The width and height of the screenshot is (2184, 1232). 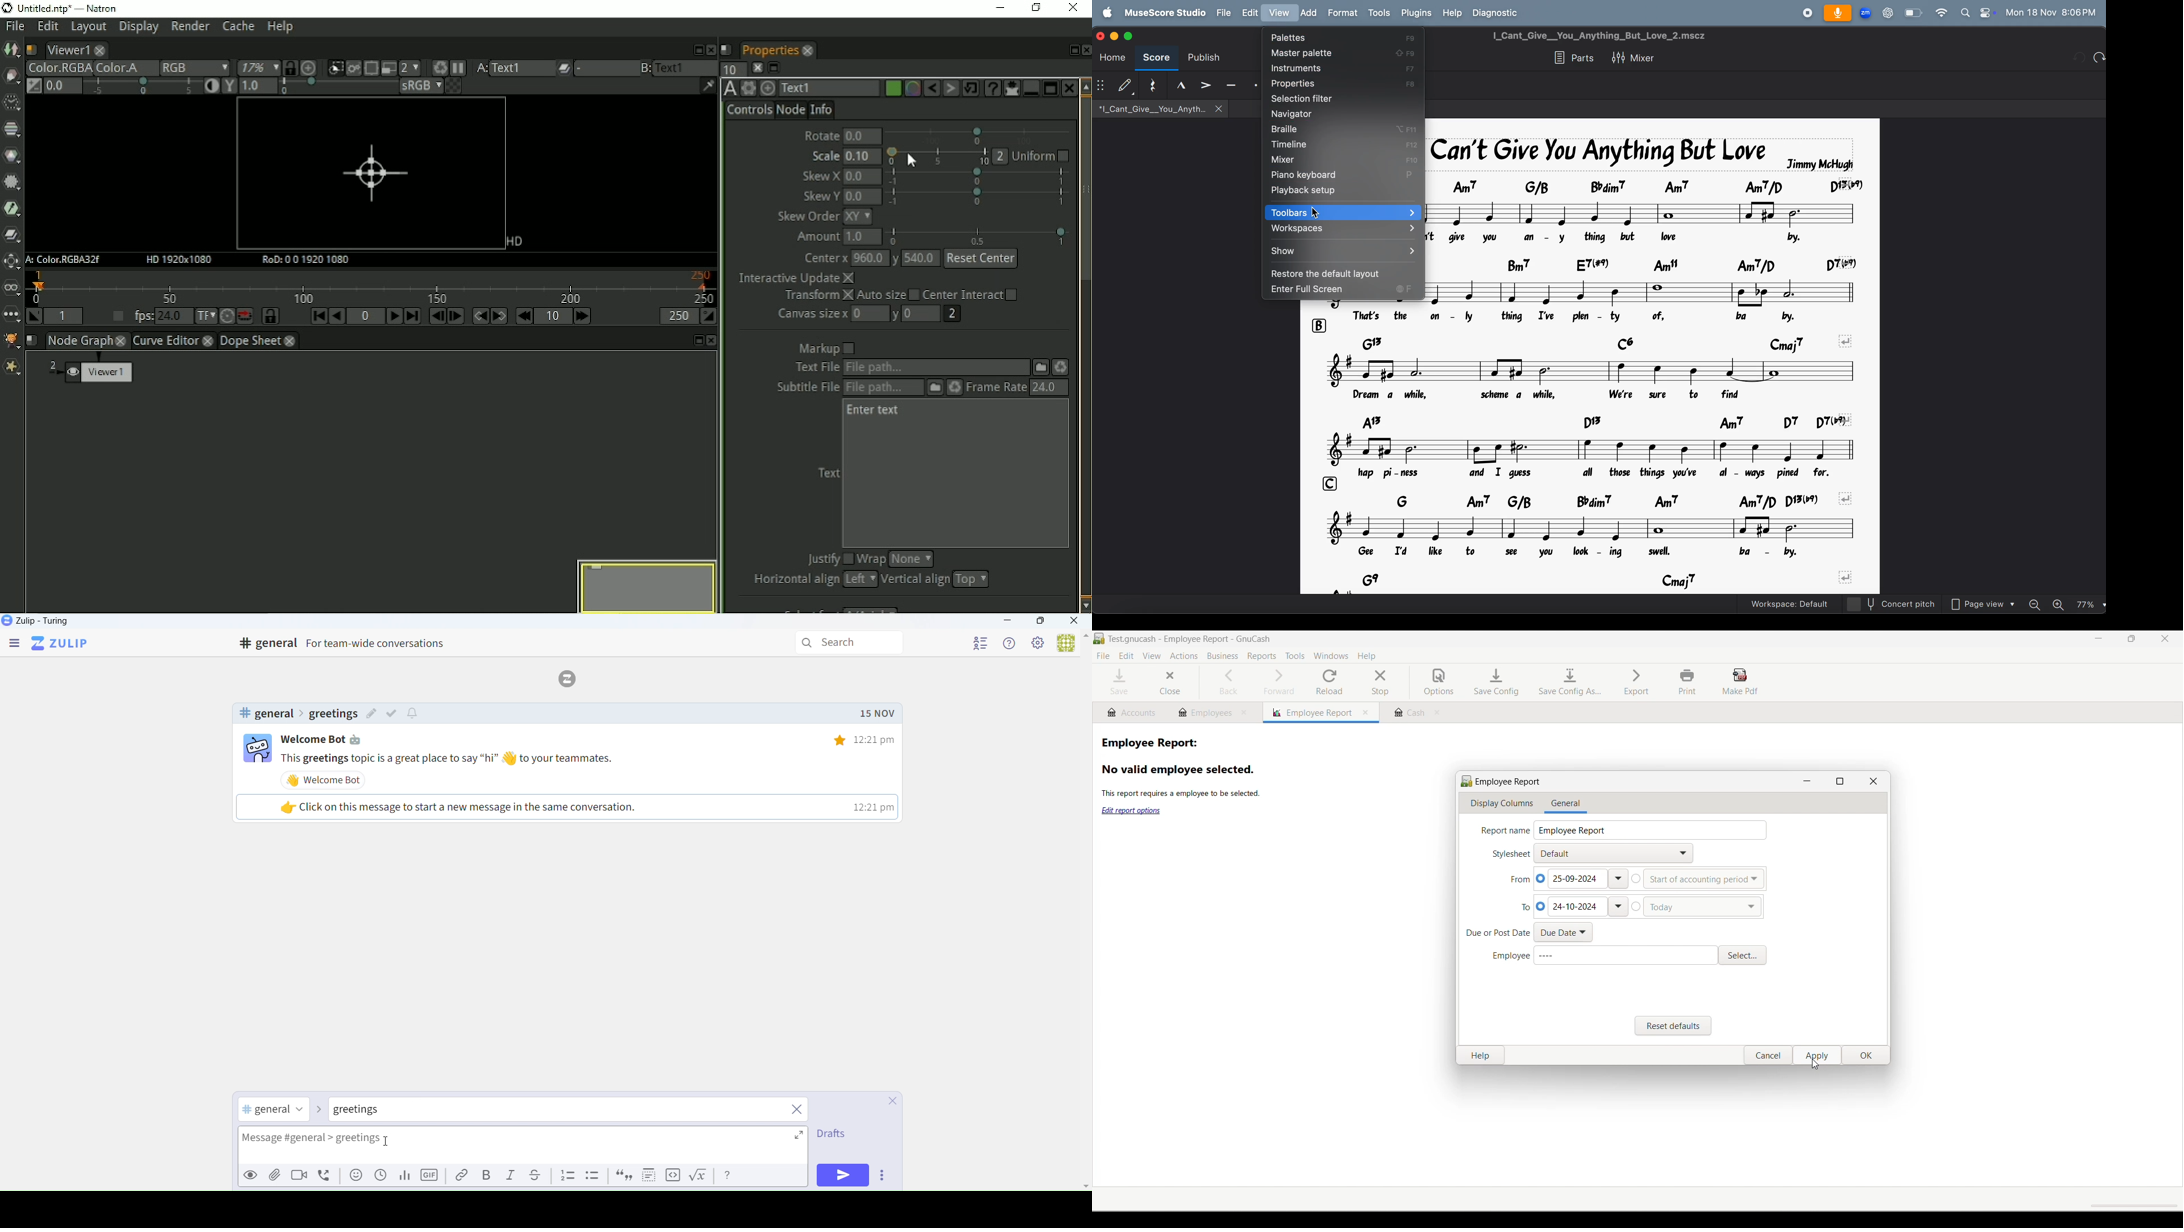 What do you see at coordinates (1592, 552) in the screenshot?
I see `lyrics` at bounding box center [1592, 552].